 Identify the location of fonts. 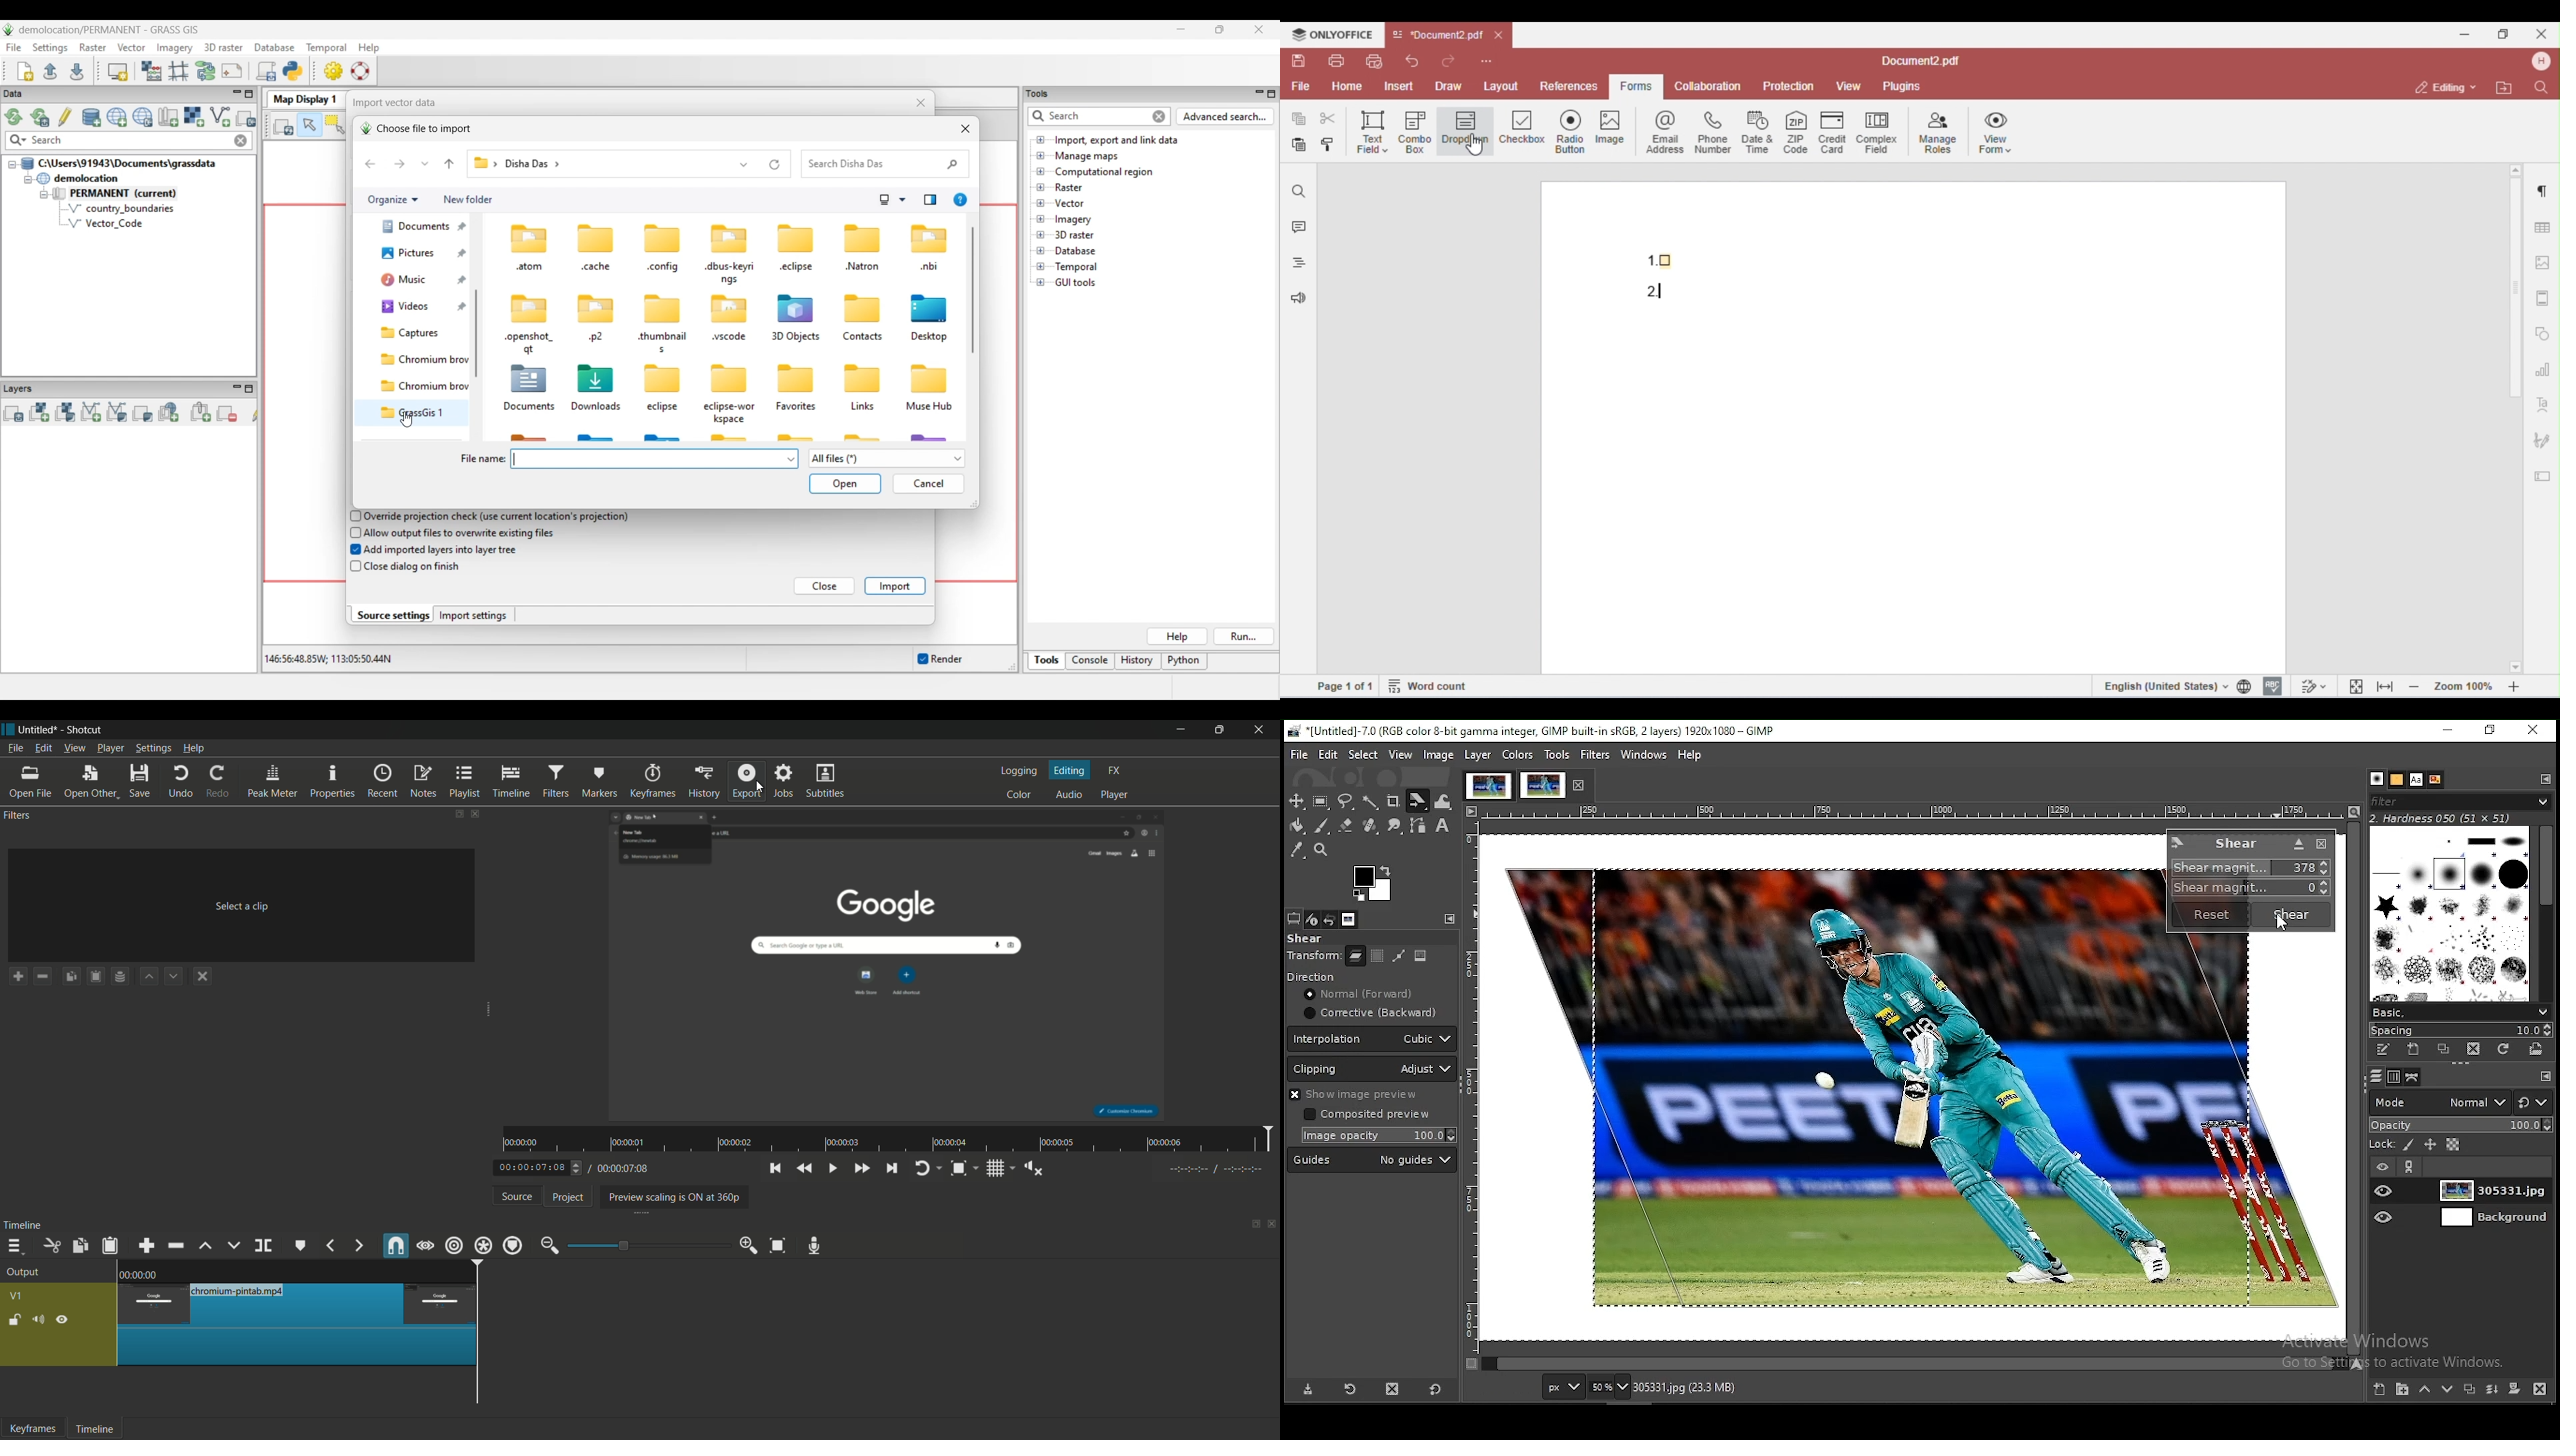
(2416, 780).